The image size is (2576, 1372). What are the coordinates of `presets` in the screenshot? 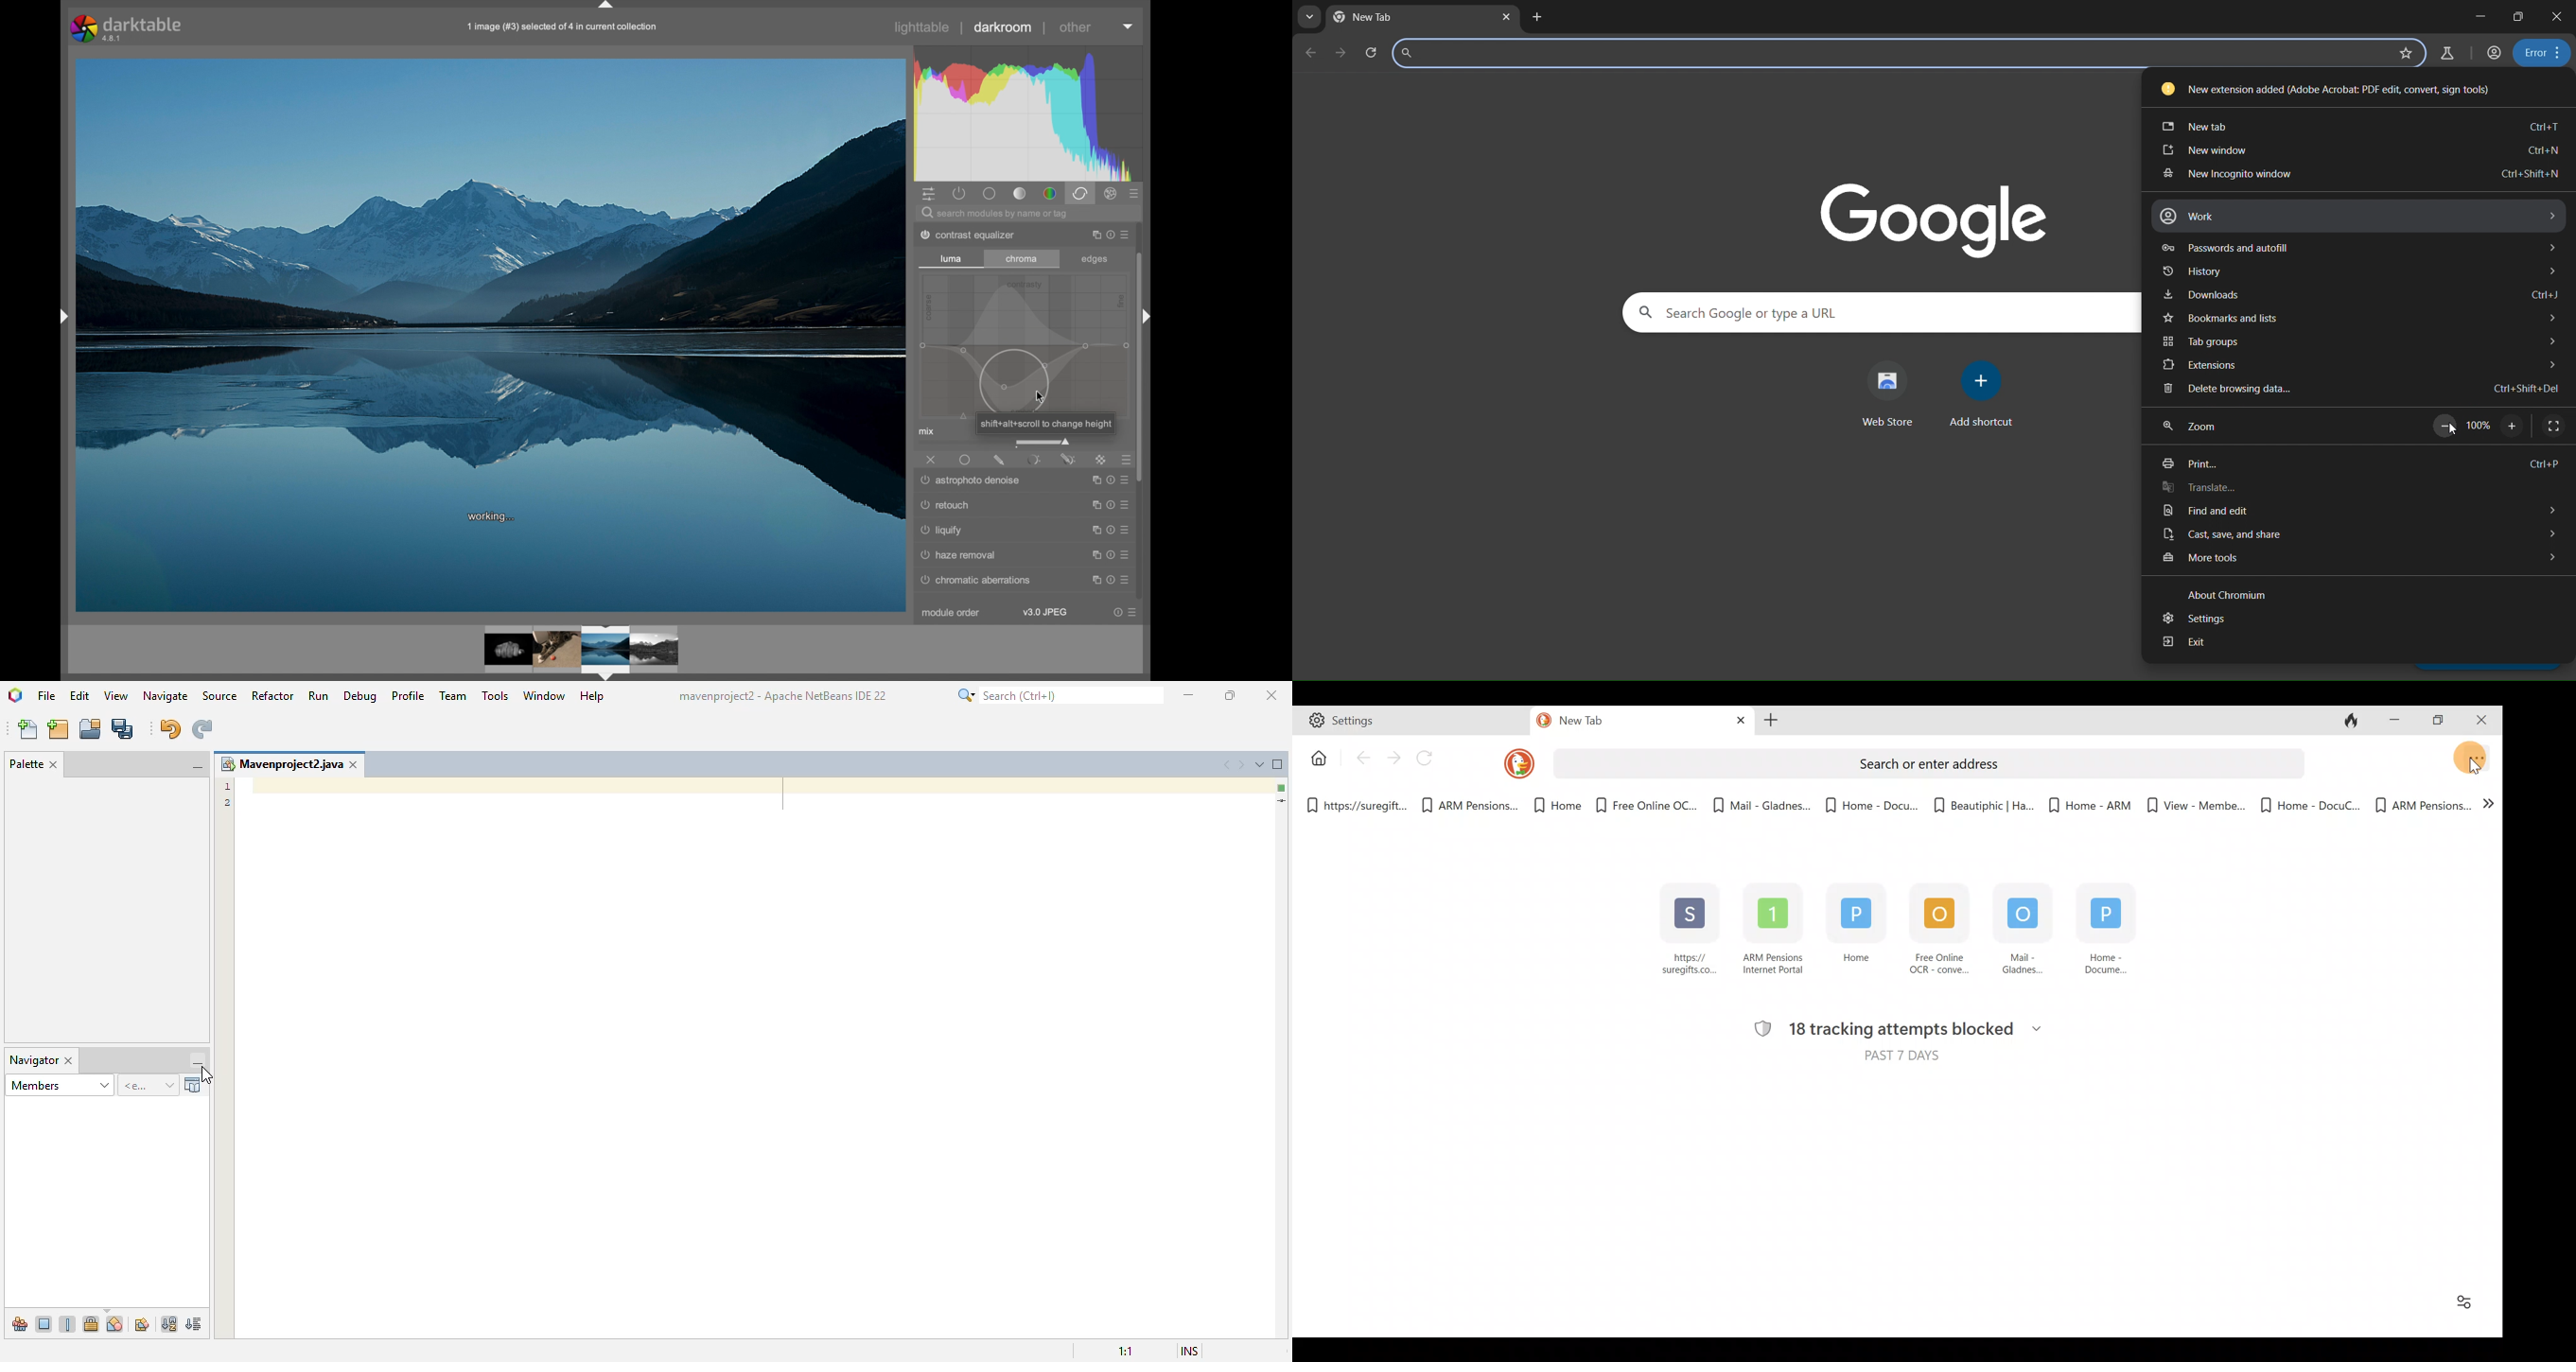 It's located at (1135, 193).